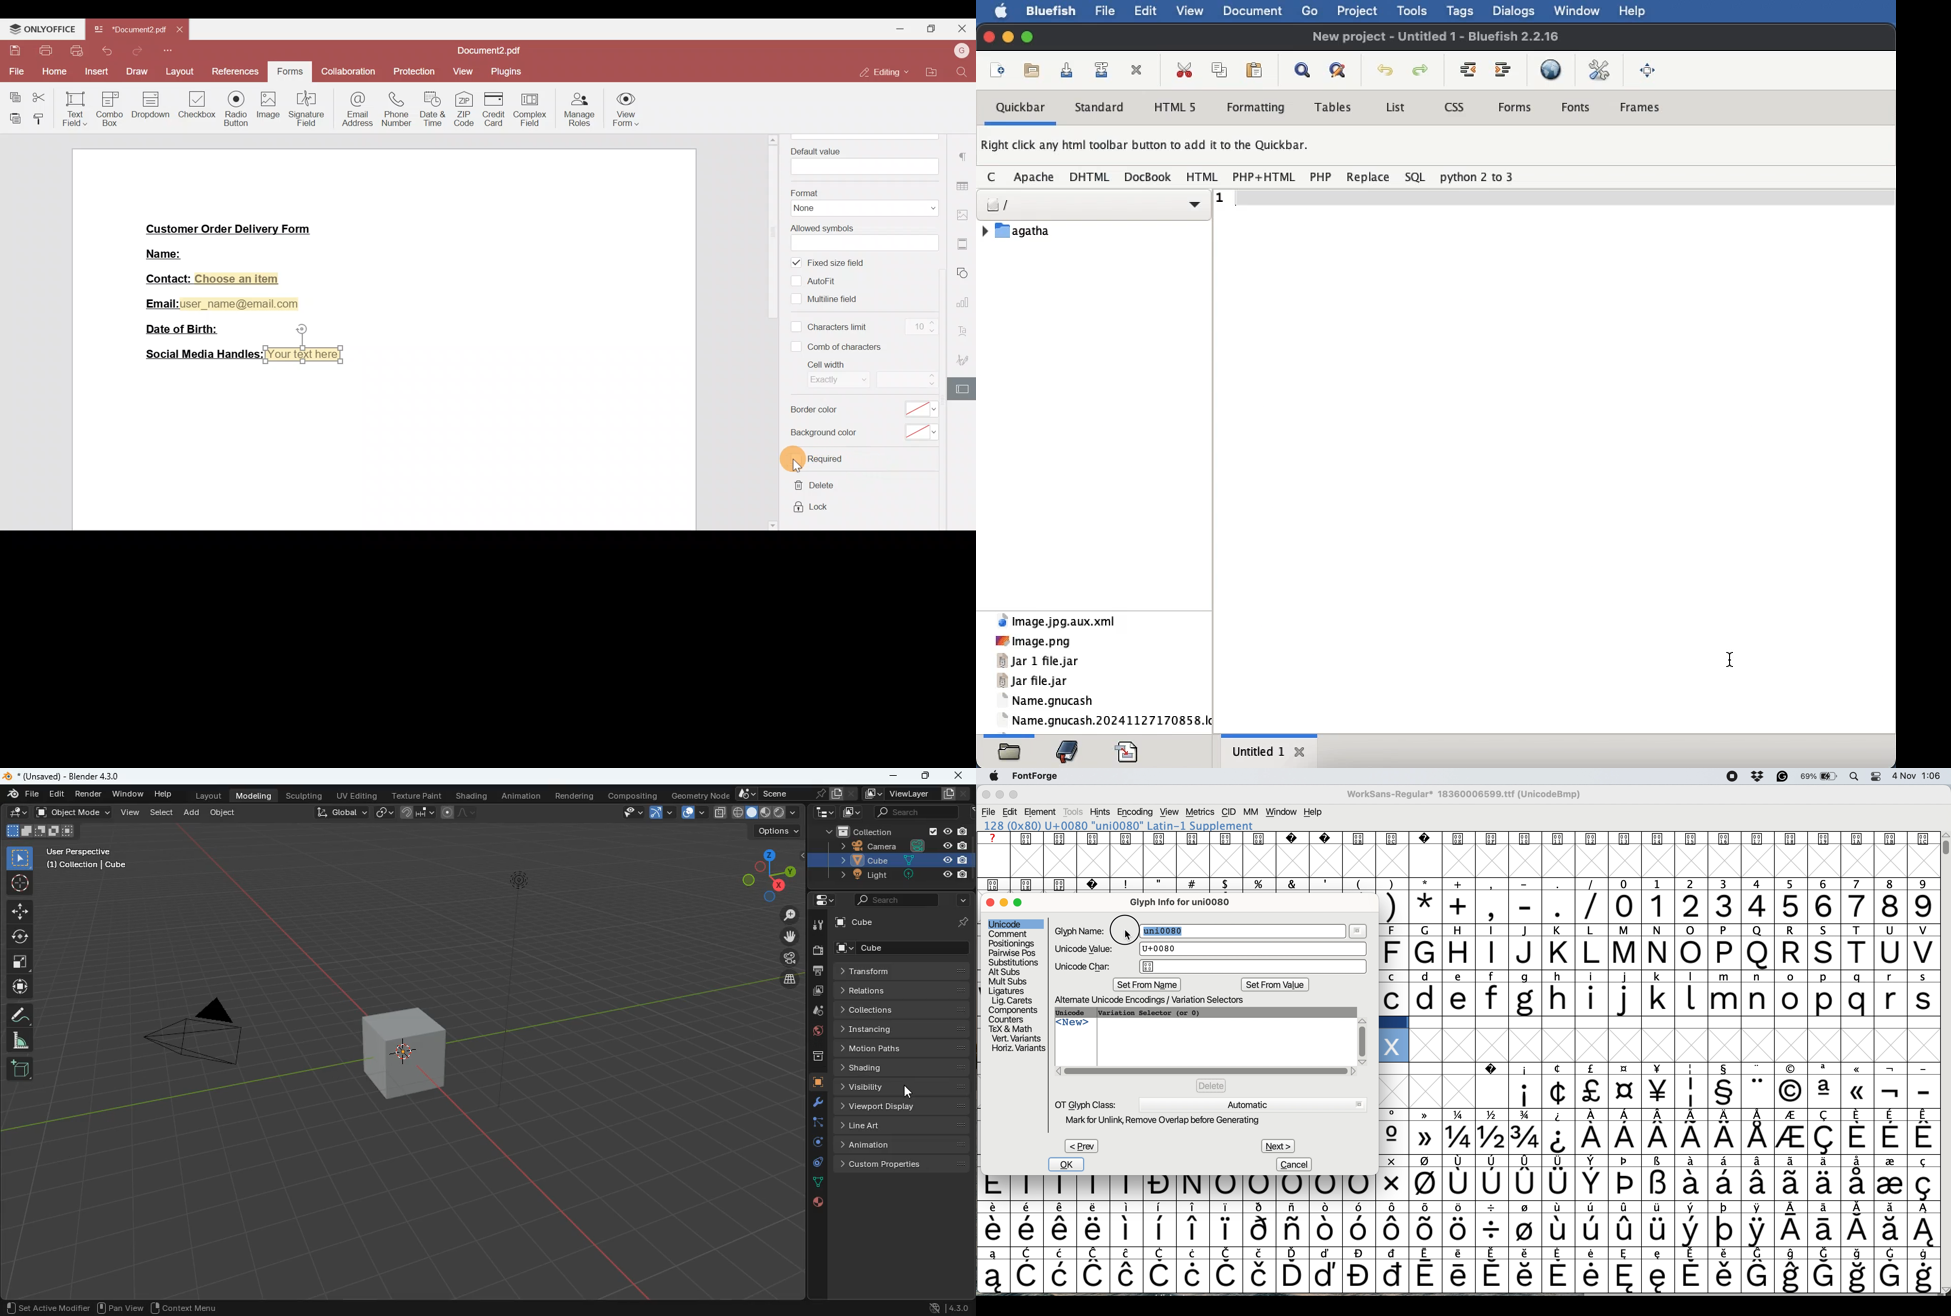  What do you see at coordinates (233, 107) in the screenshot?
I see `Radio button` at bounding box center [233, 107].